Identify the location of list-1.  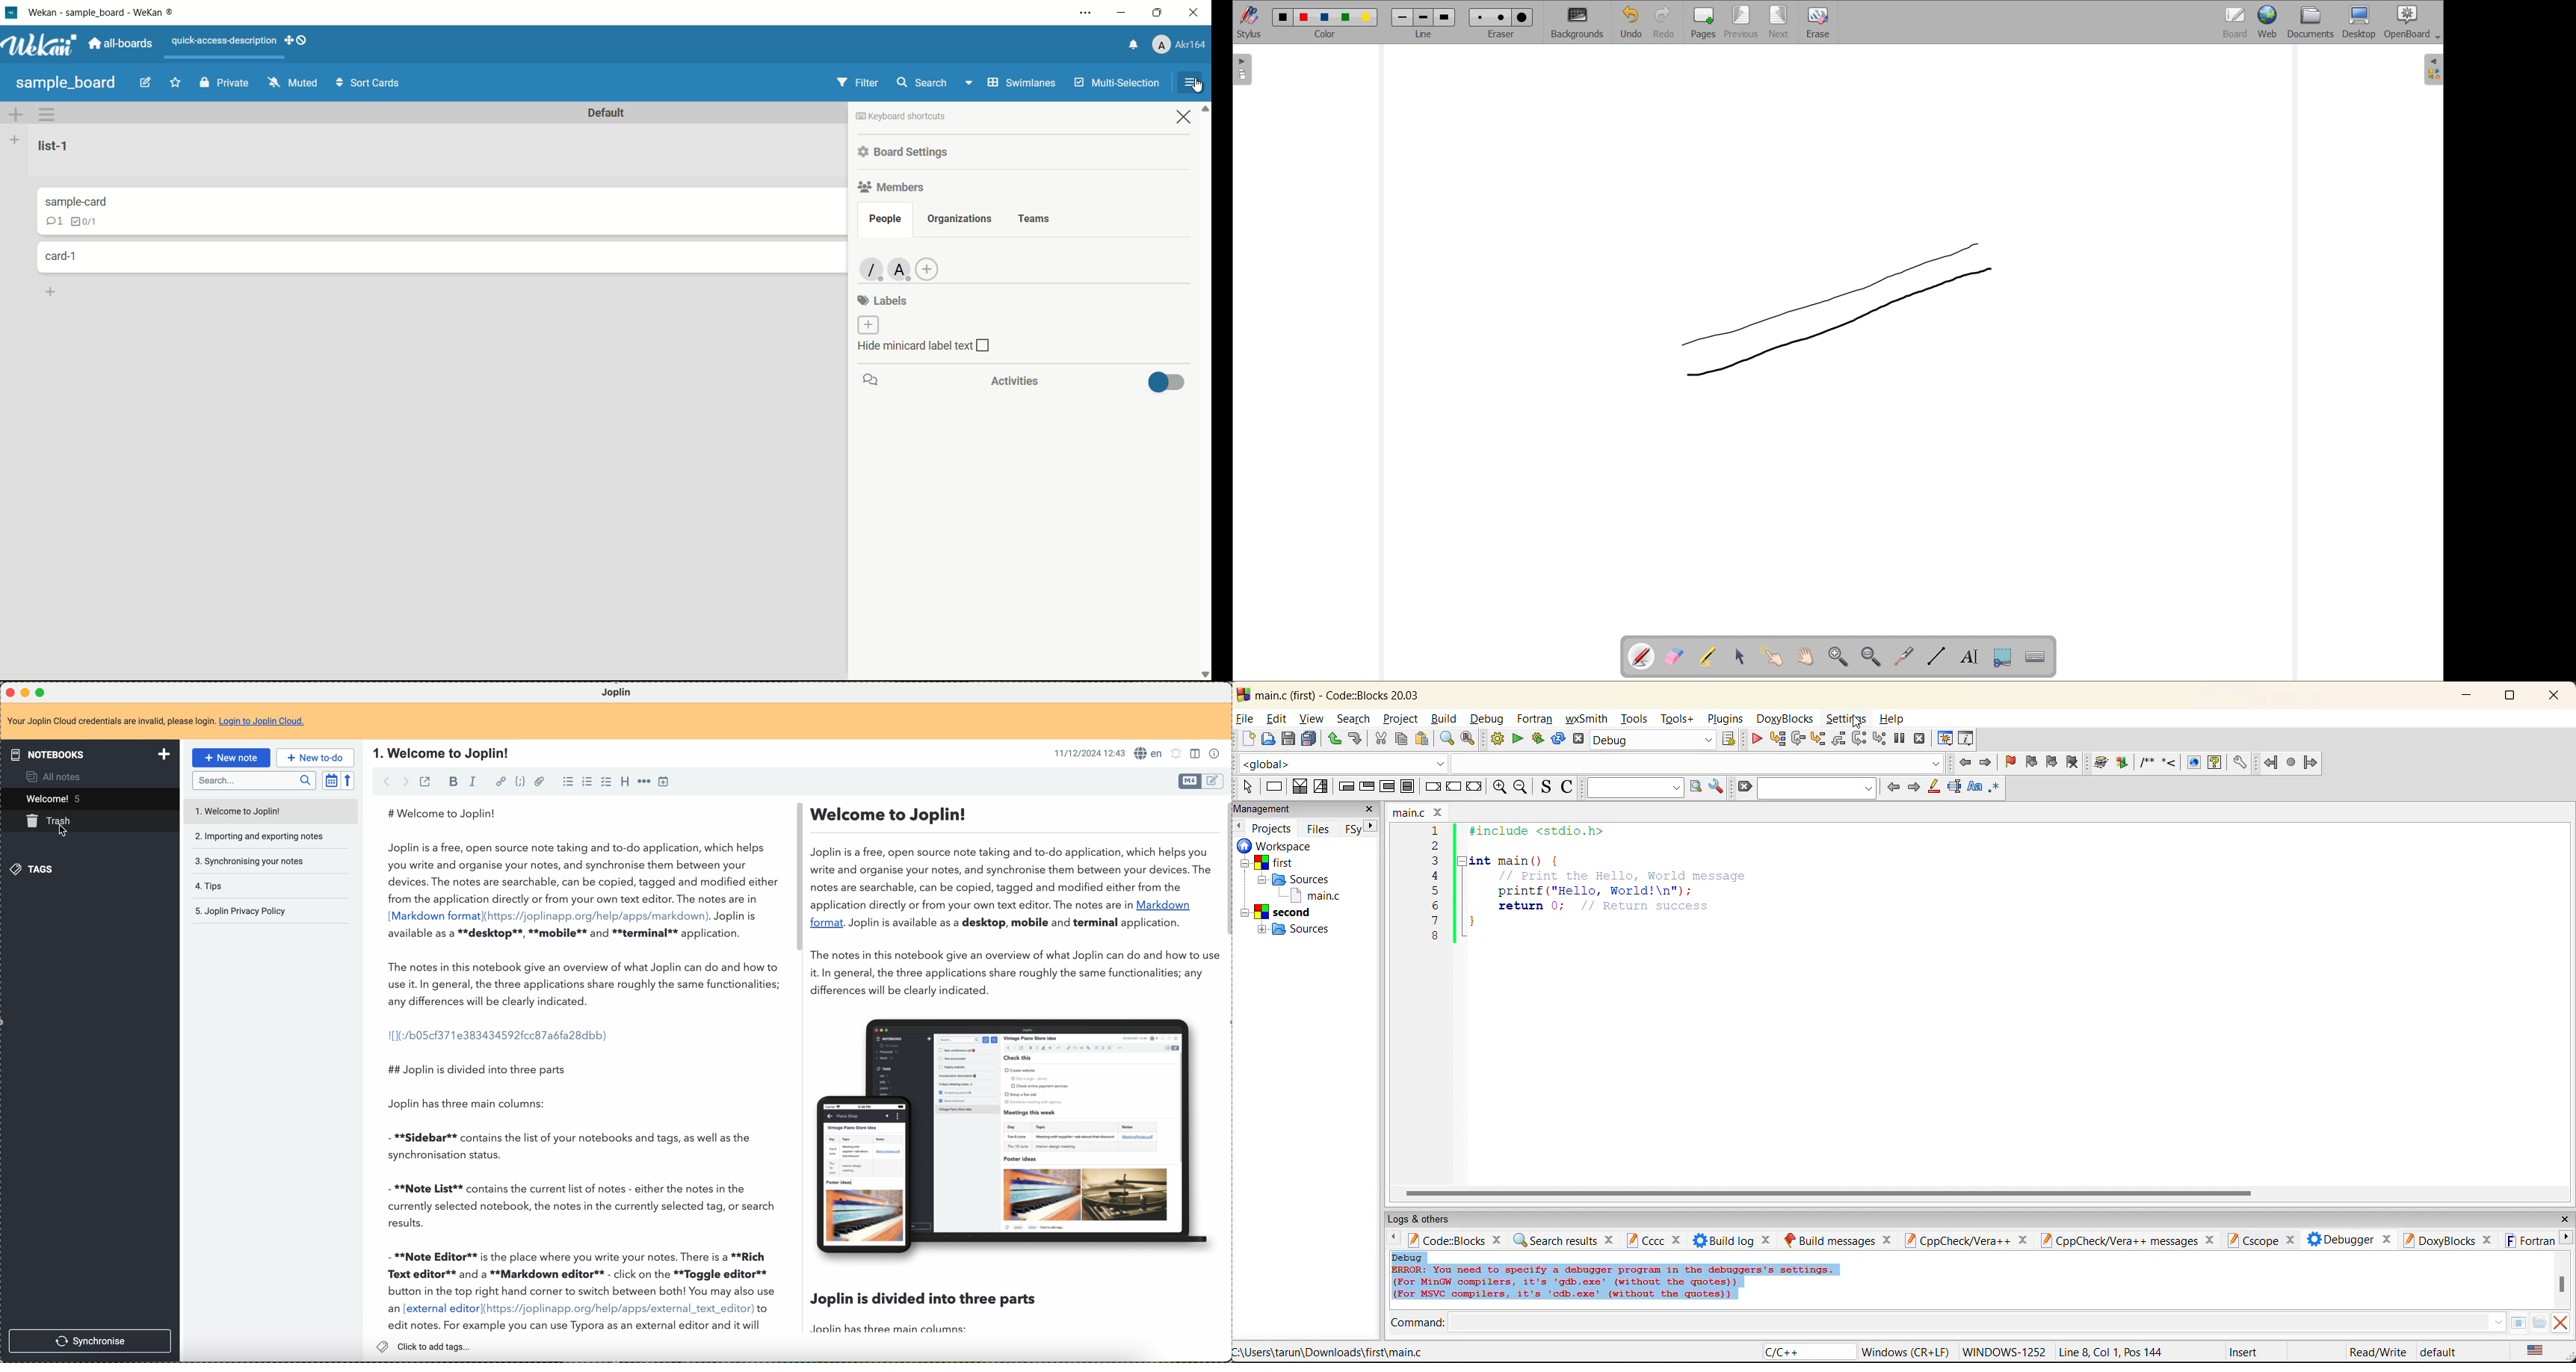
(59, 145).